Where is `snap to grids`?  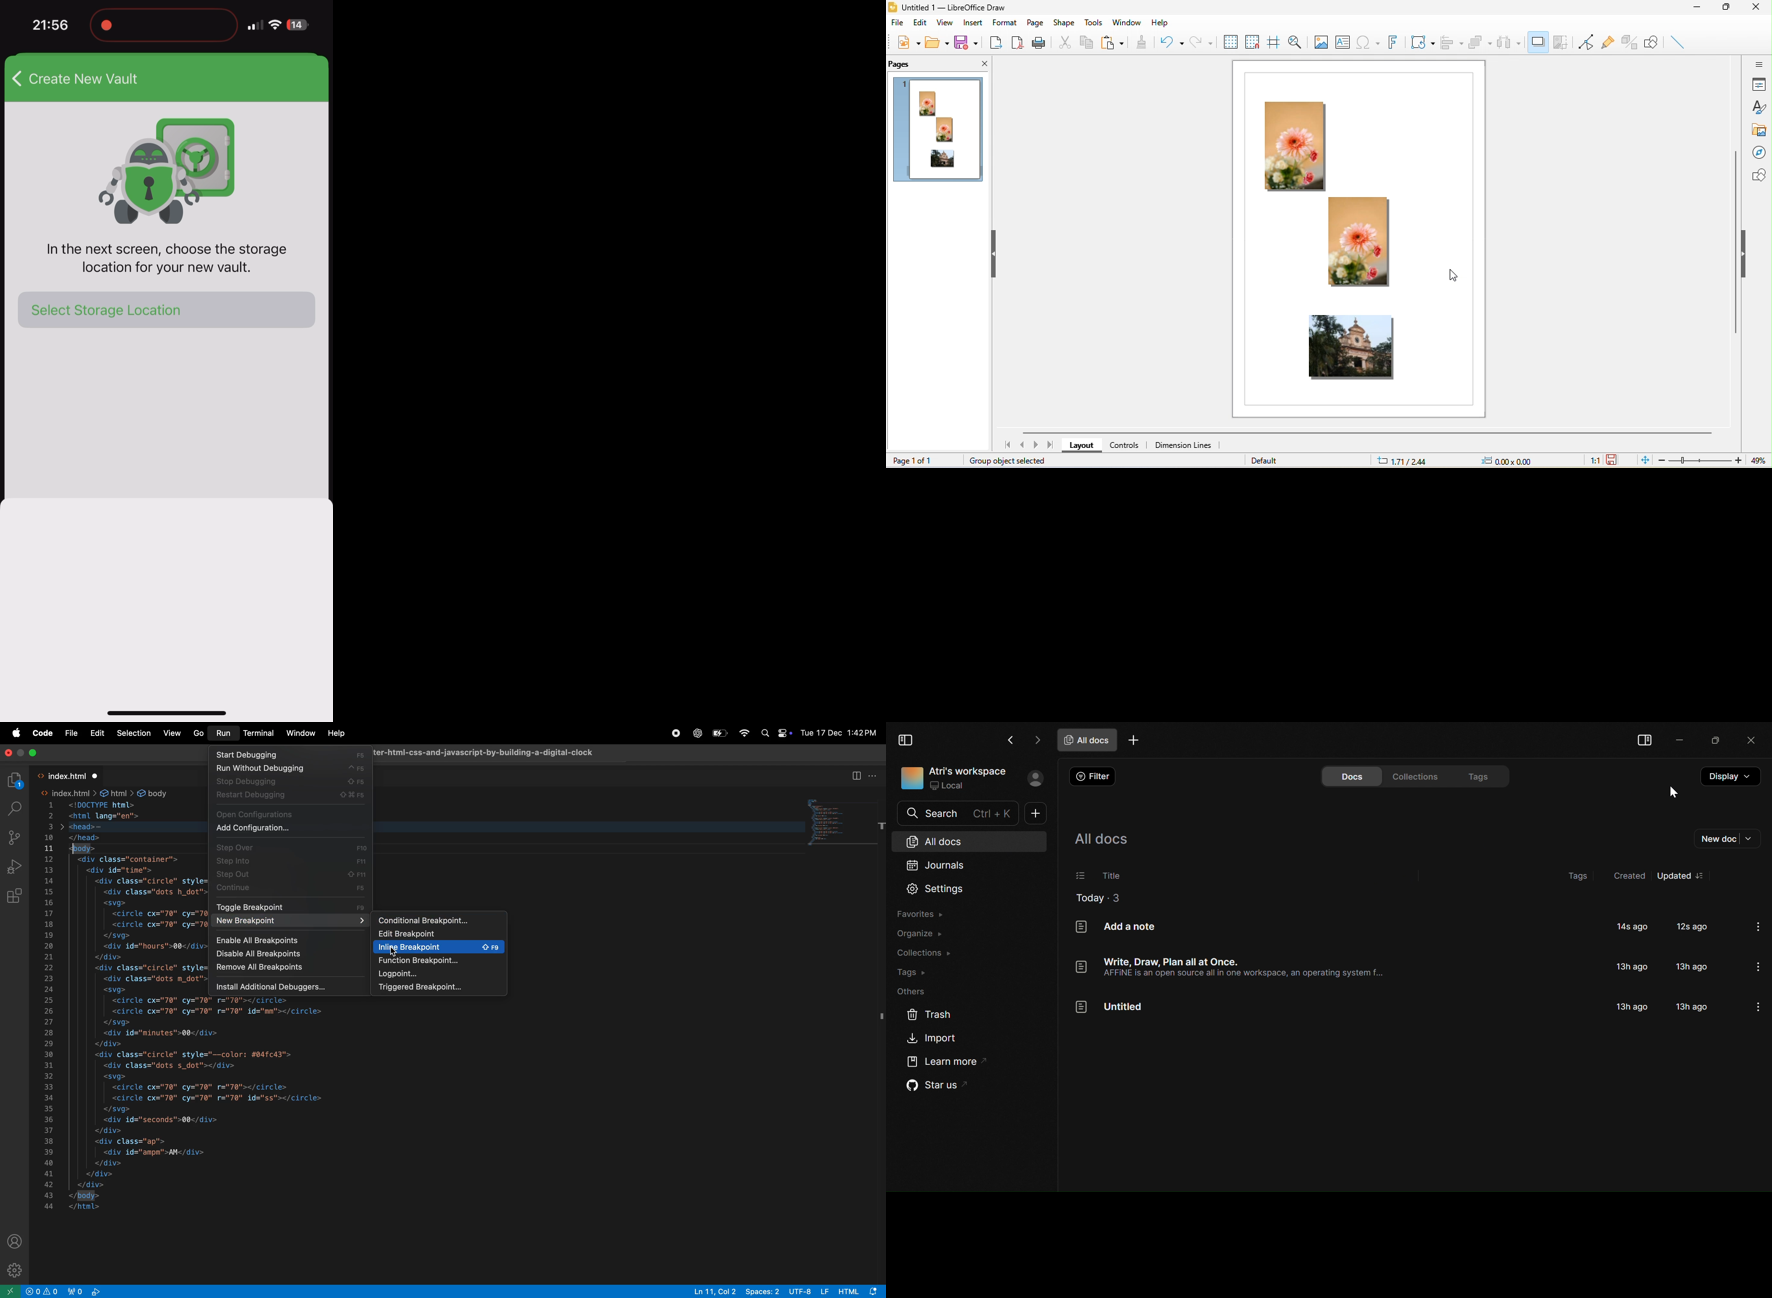
snap to grids is located at coordinates (1252, 41).